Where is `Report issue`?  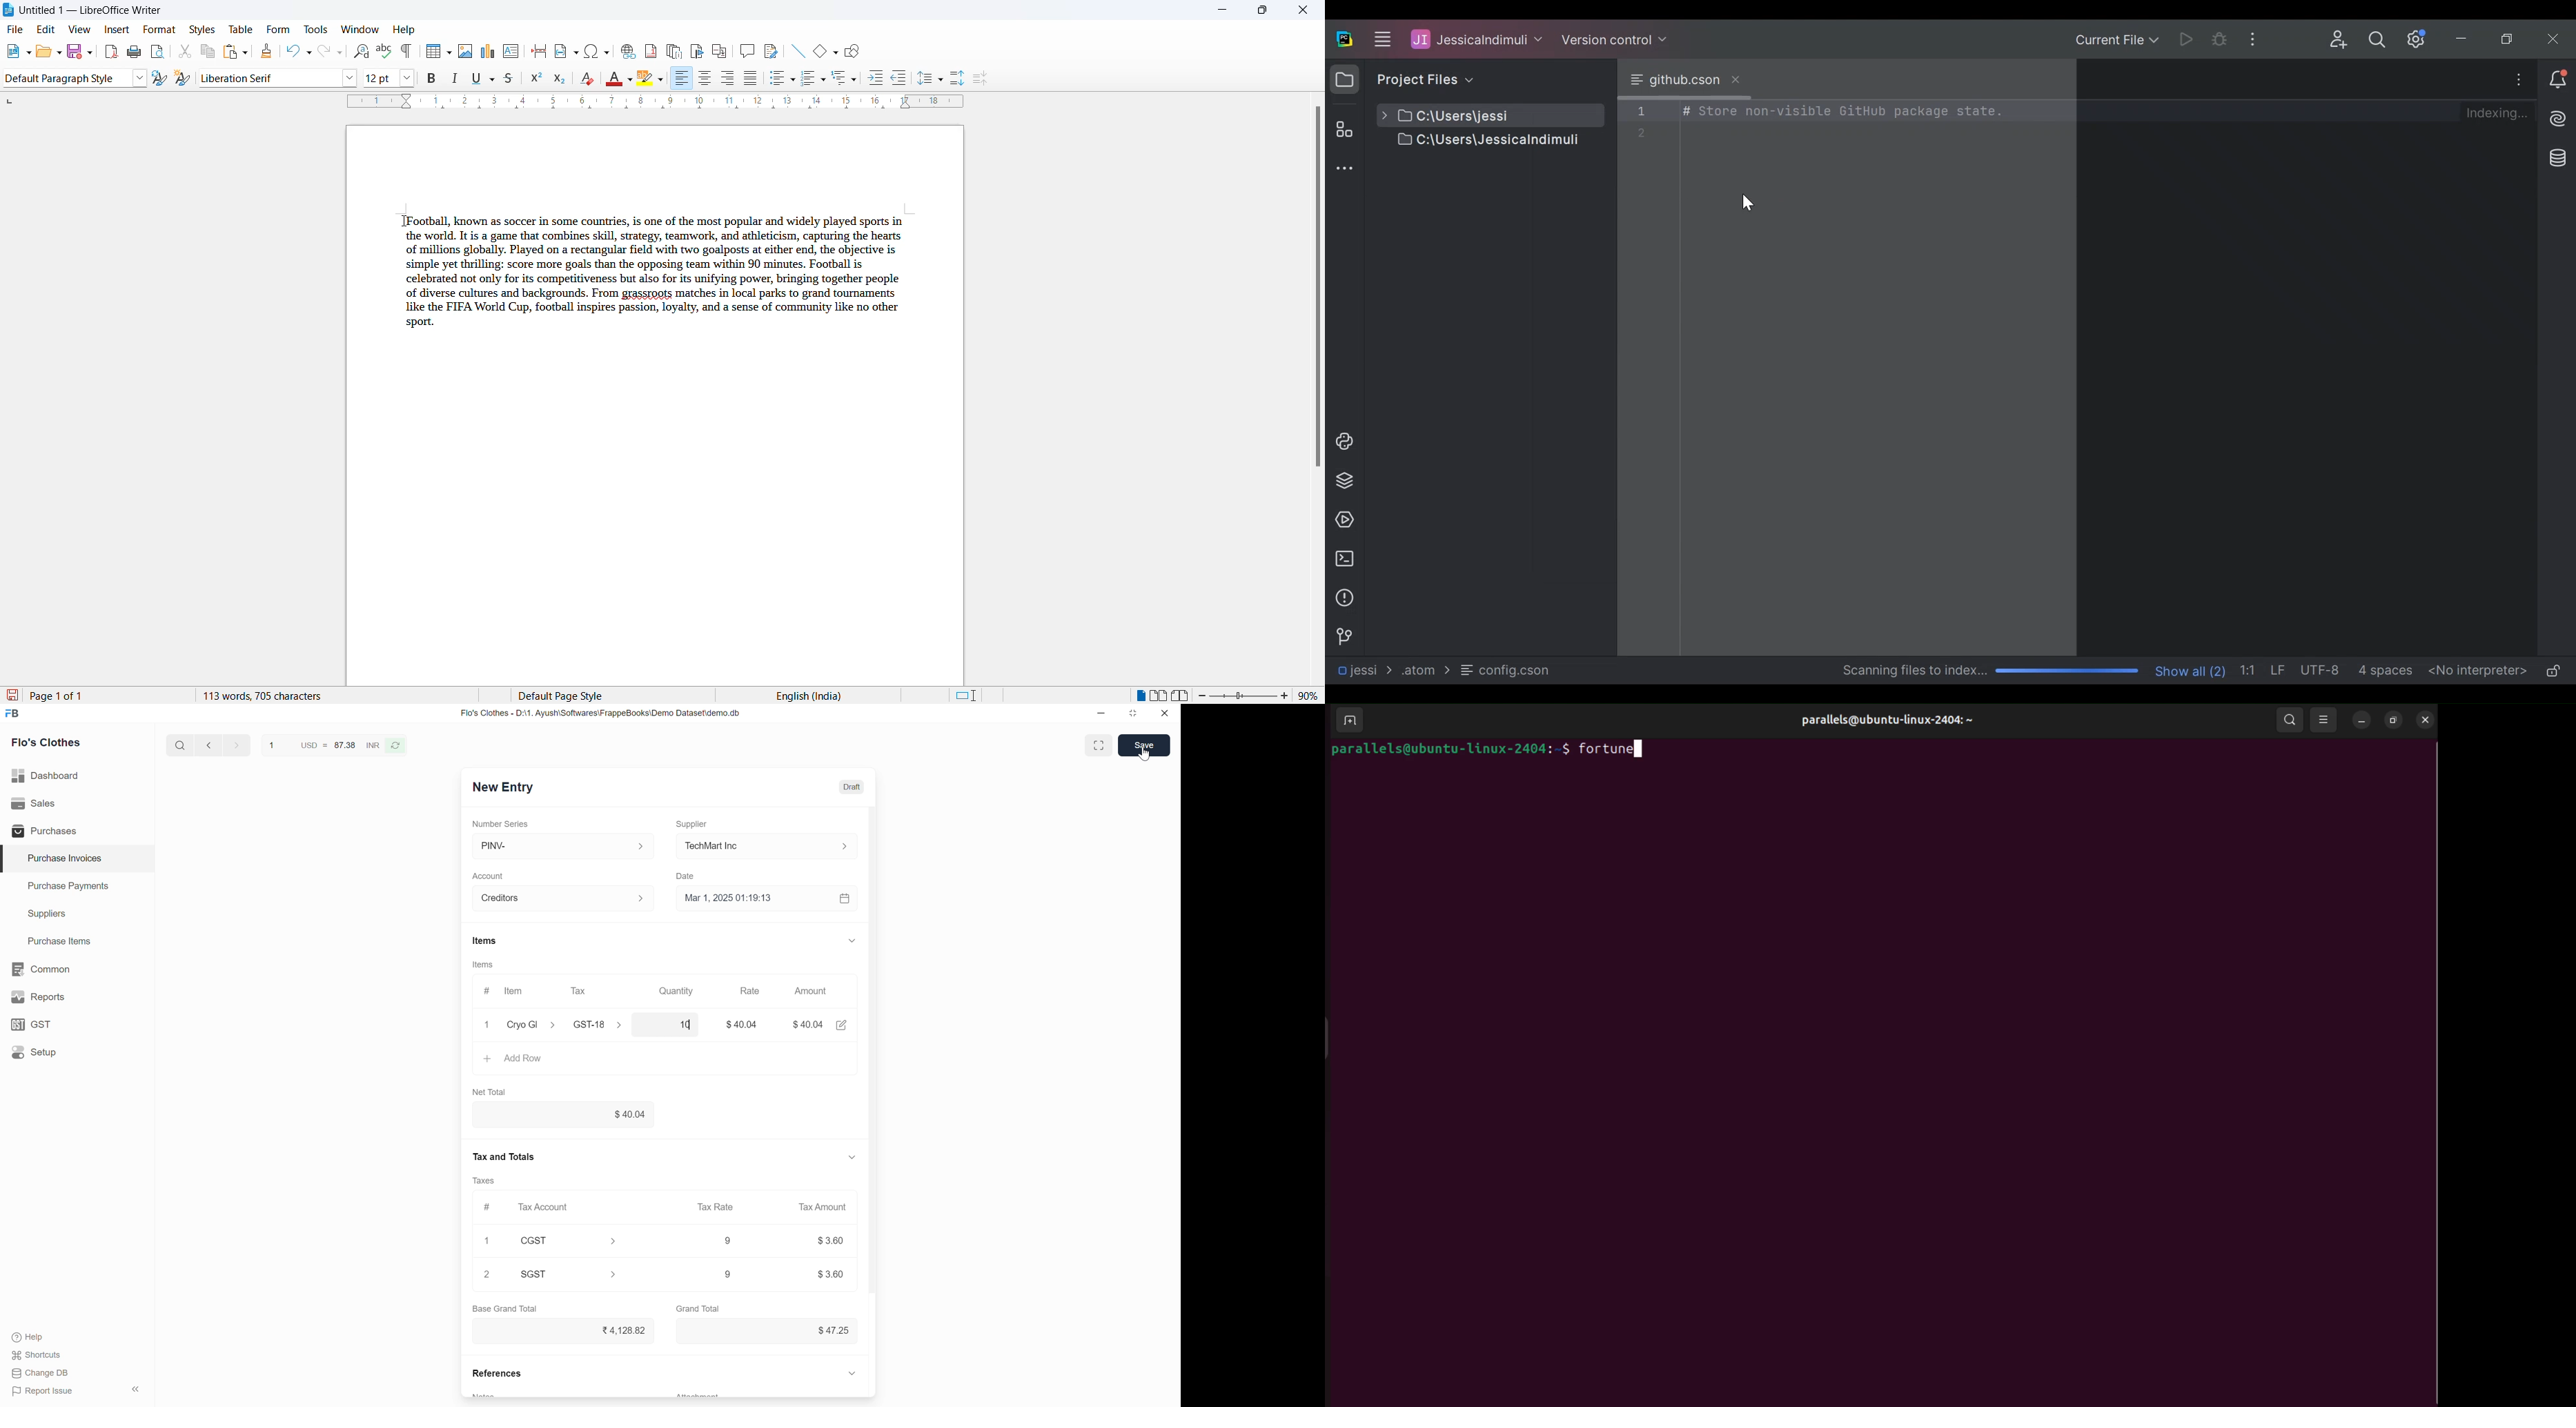
Report issue is located at coordinates (46, 1393).